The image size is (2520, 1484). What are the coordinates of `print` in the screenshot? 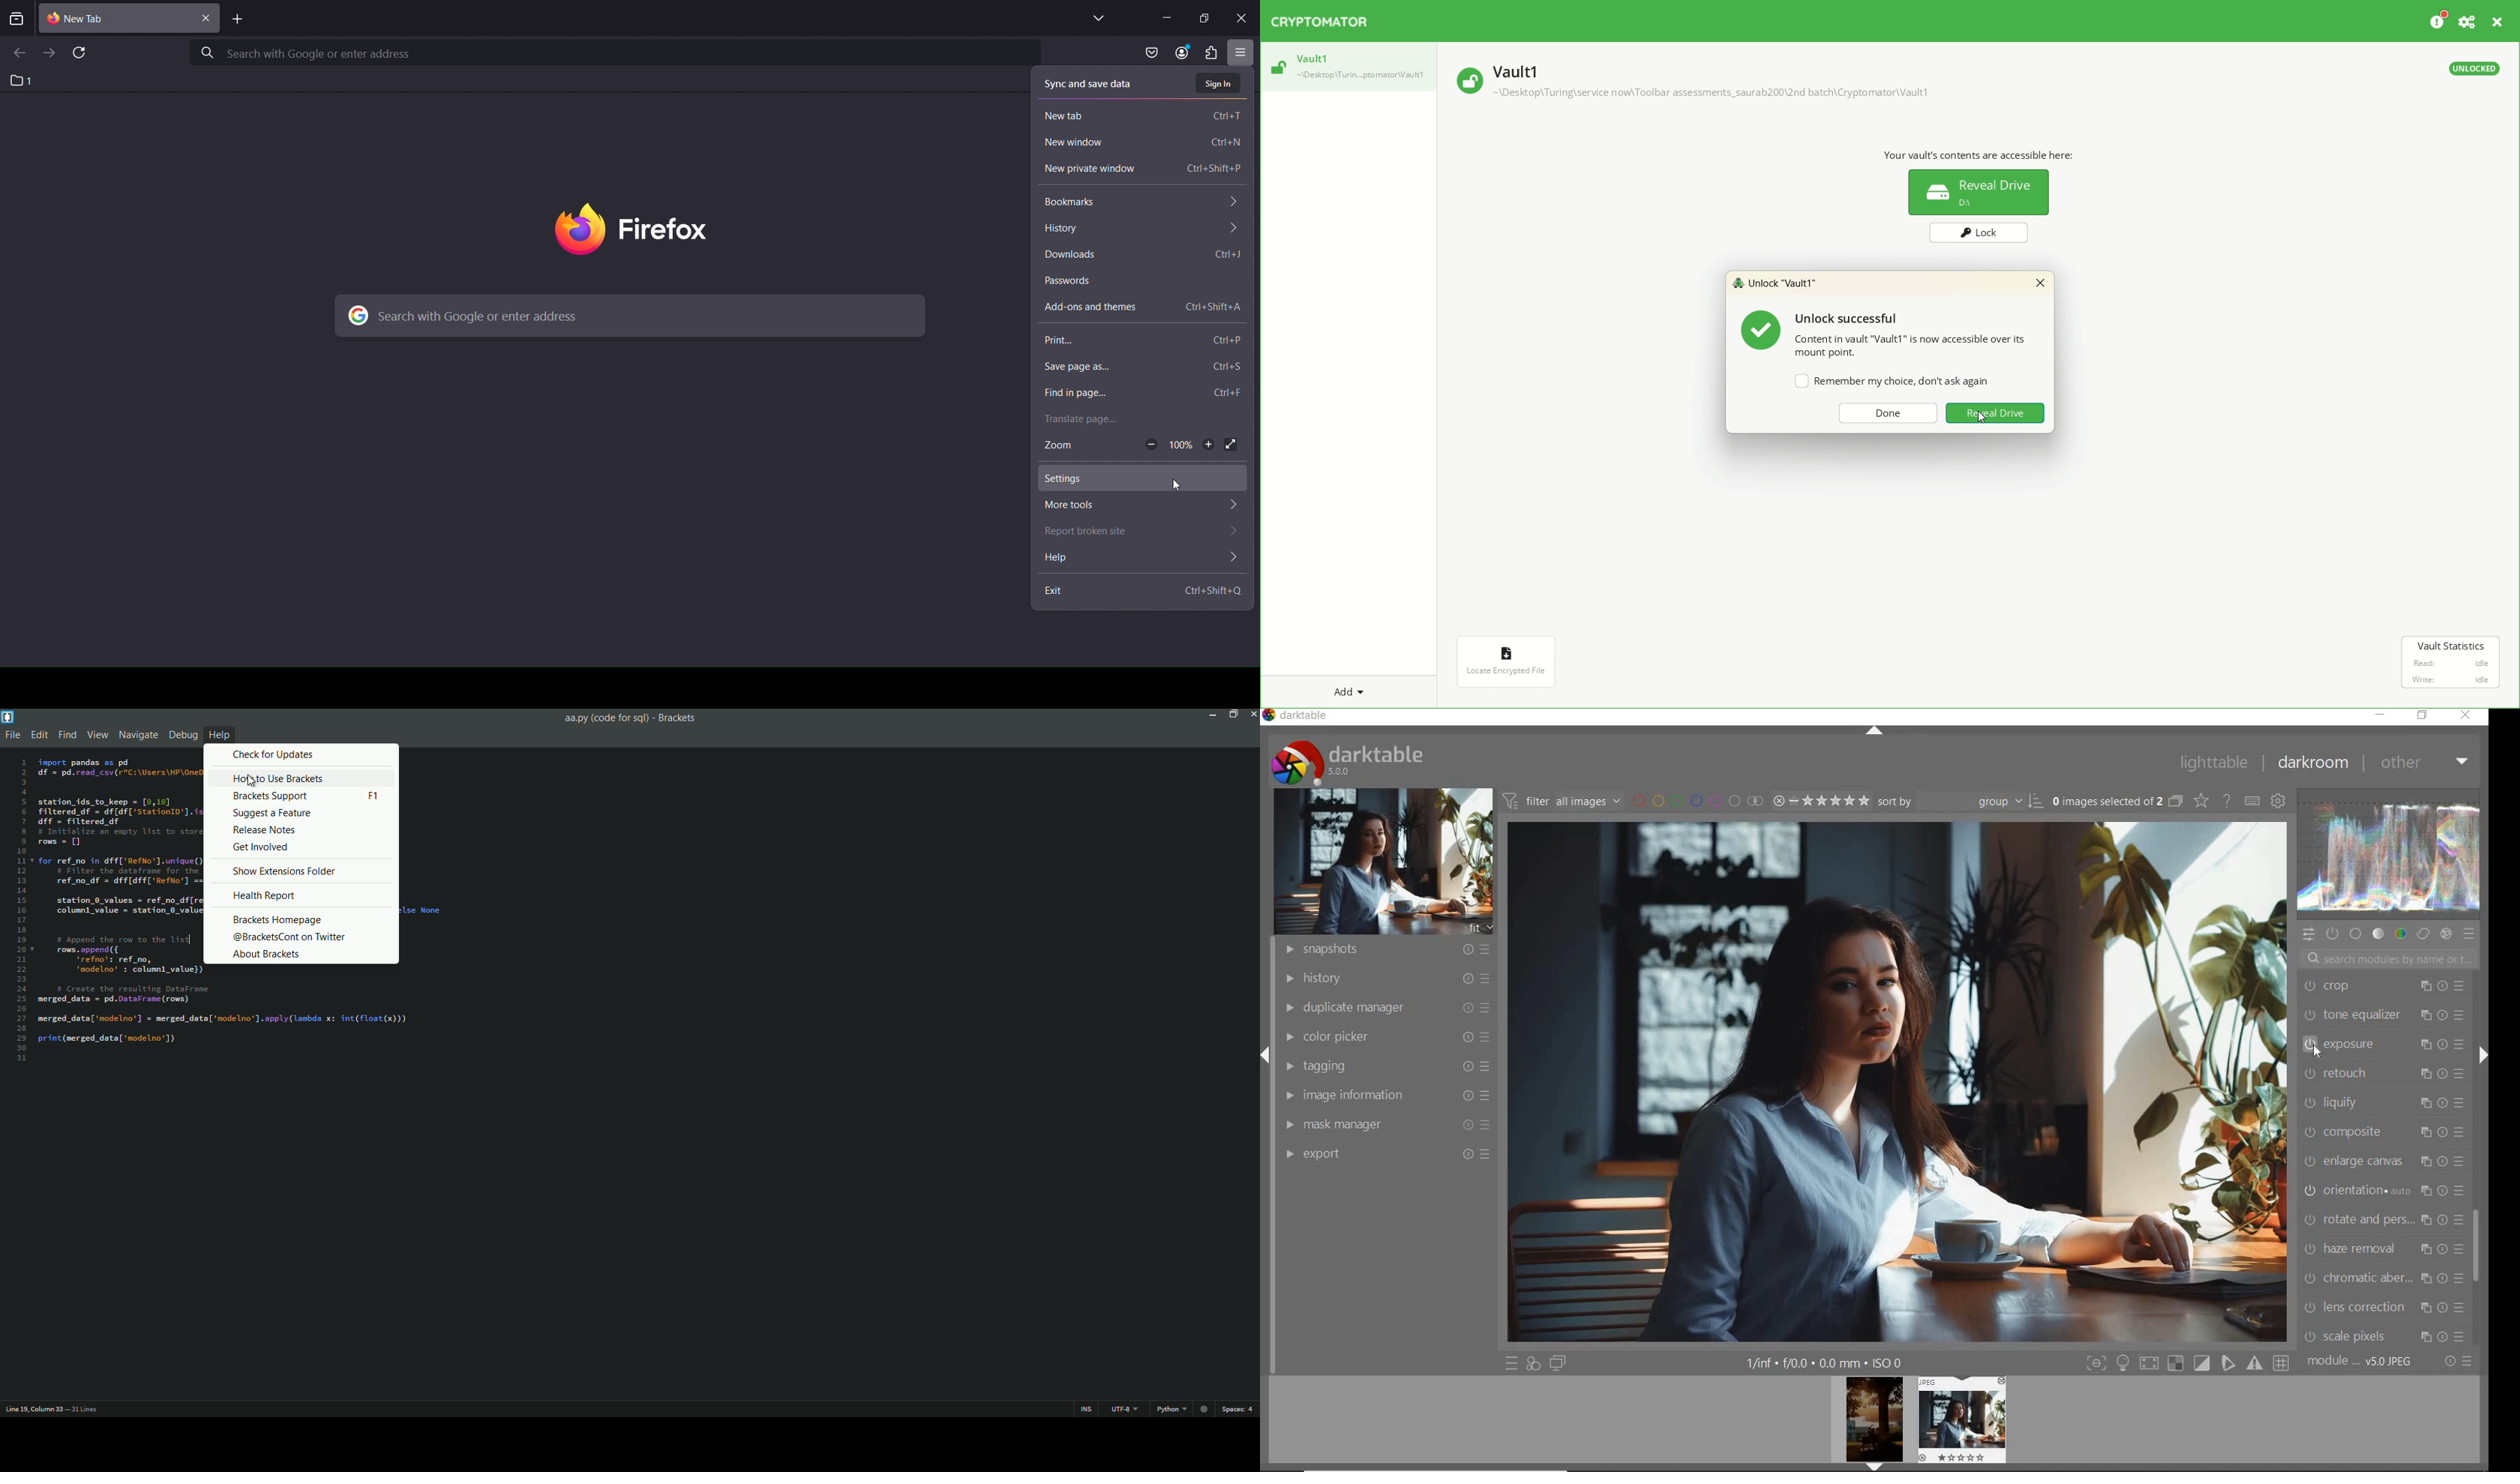 It's located at (1143, 341).